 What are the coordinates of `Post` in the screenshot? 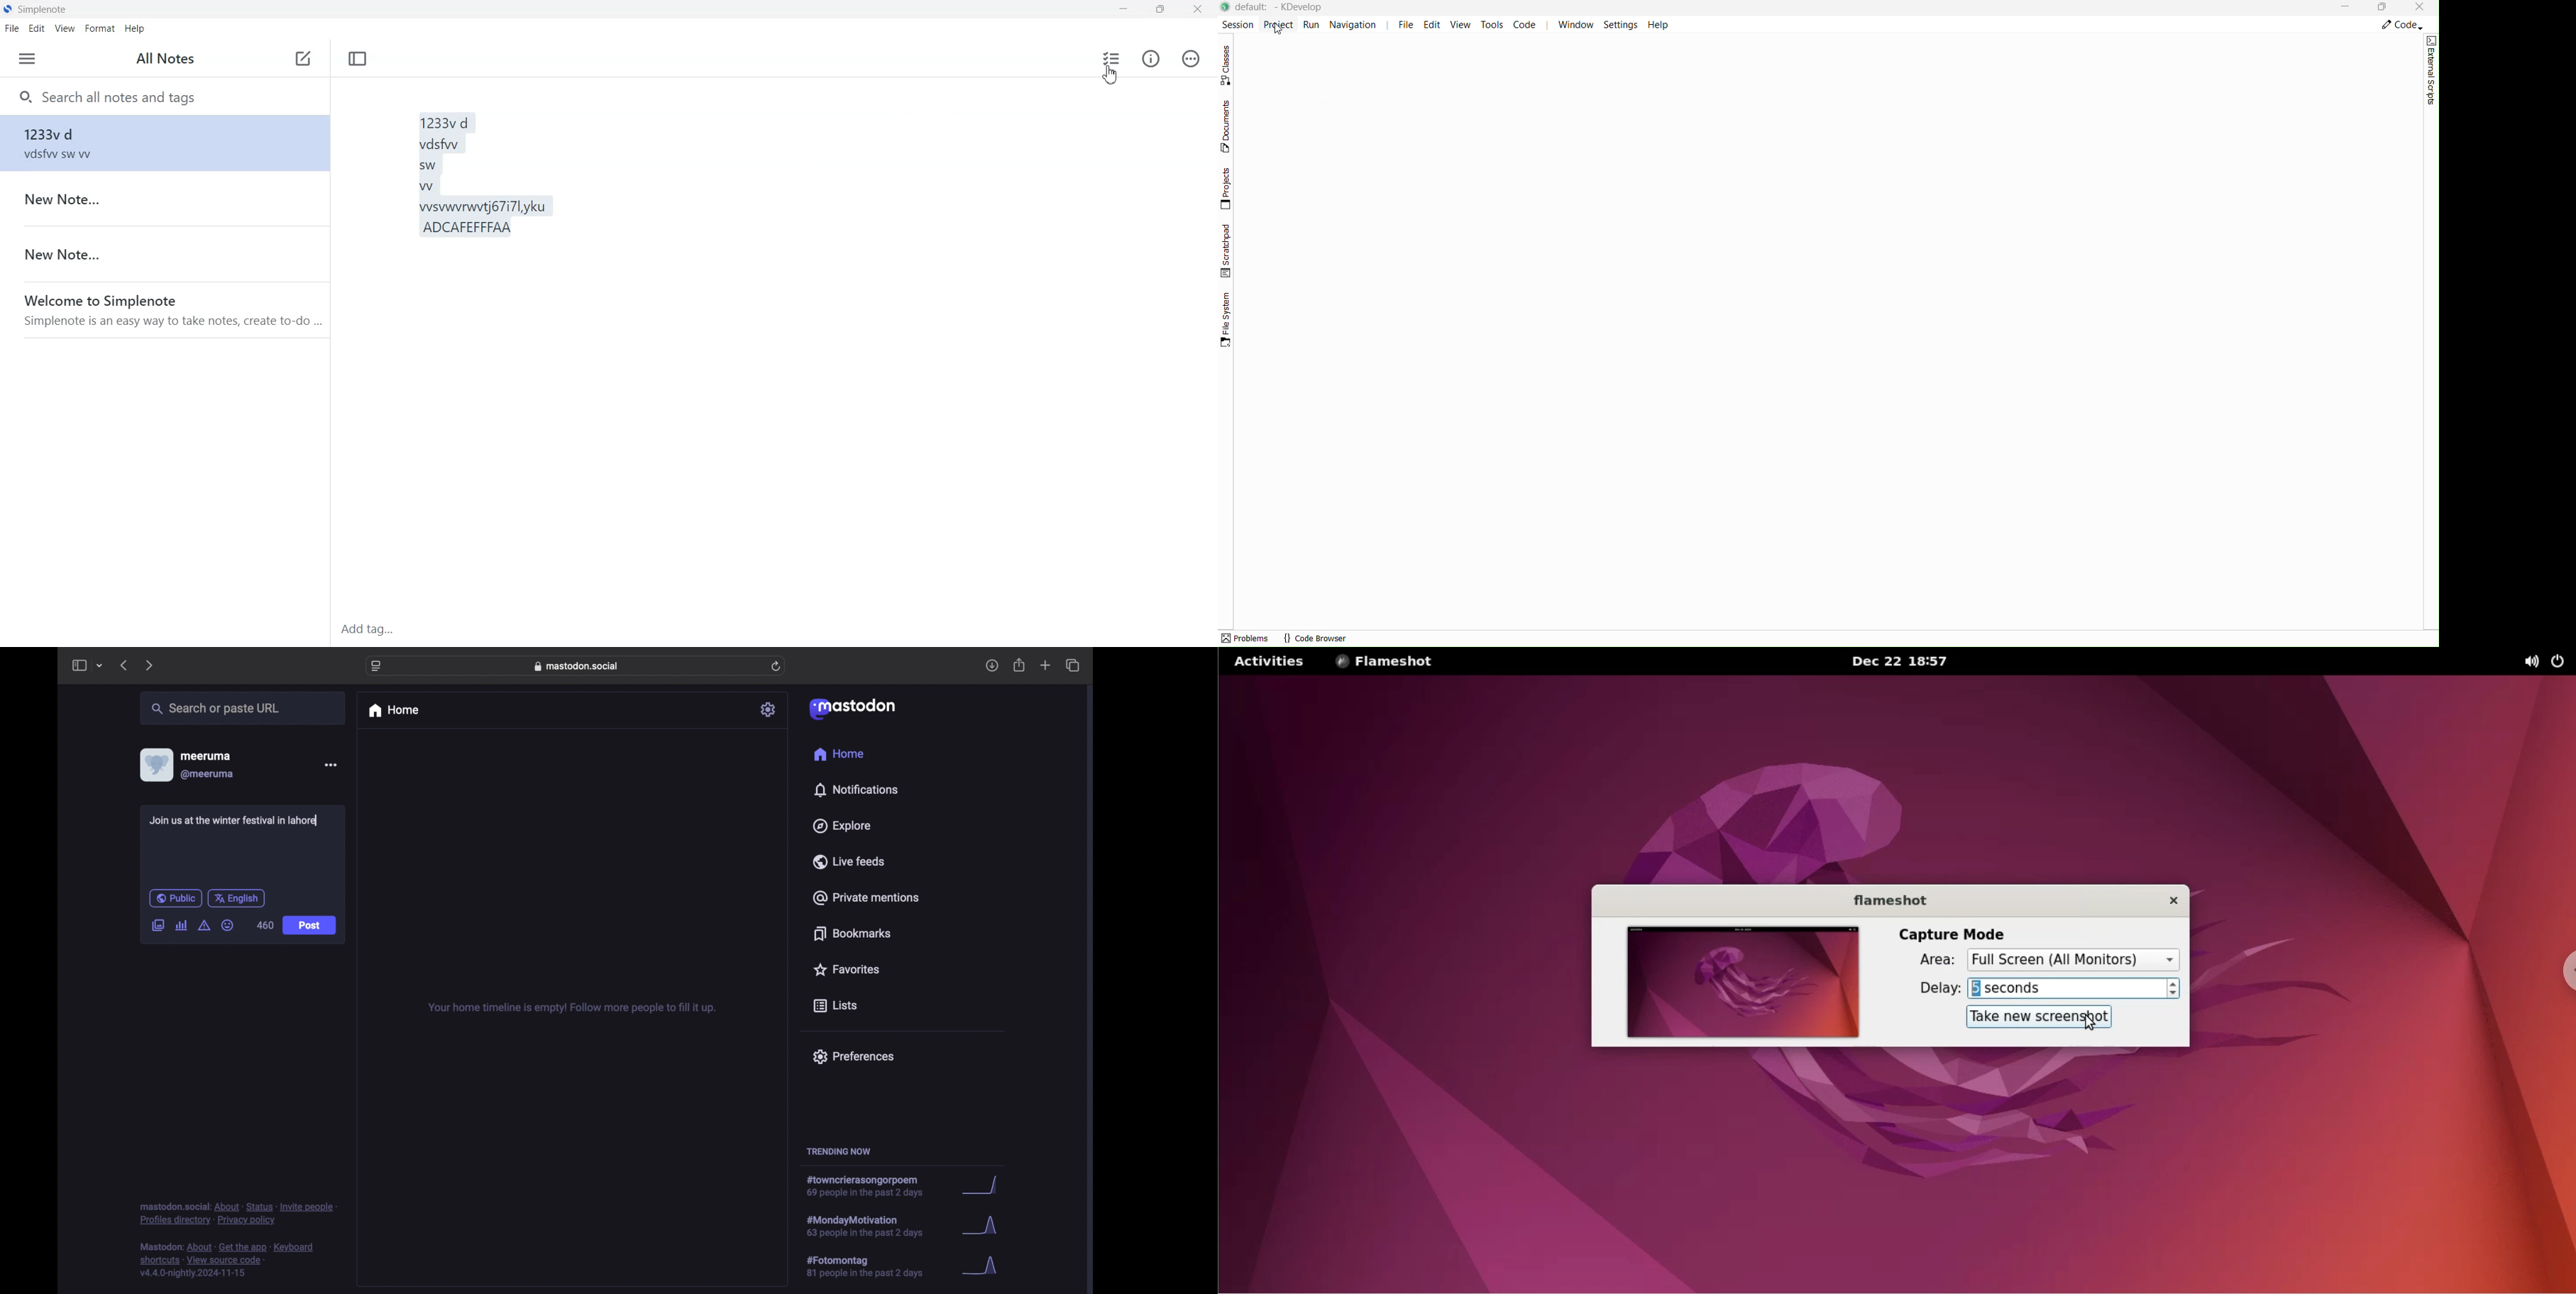 It's located at (310, 926).